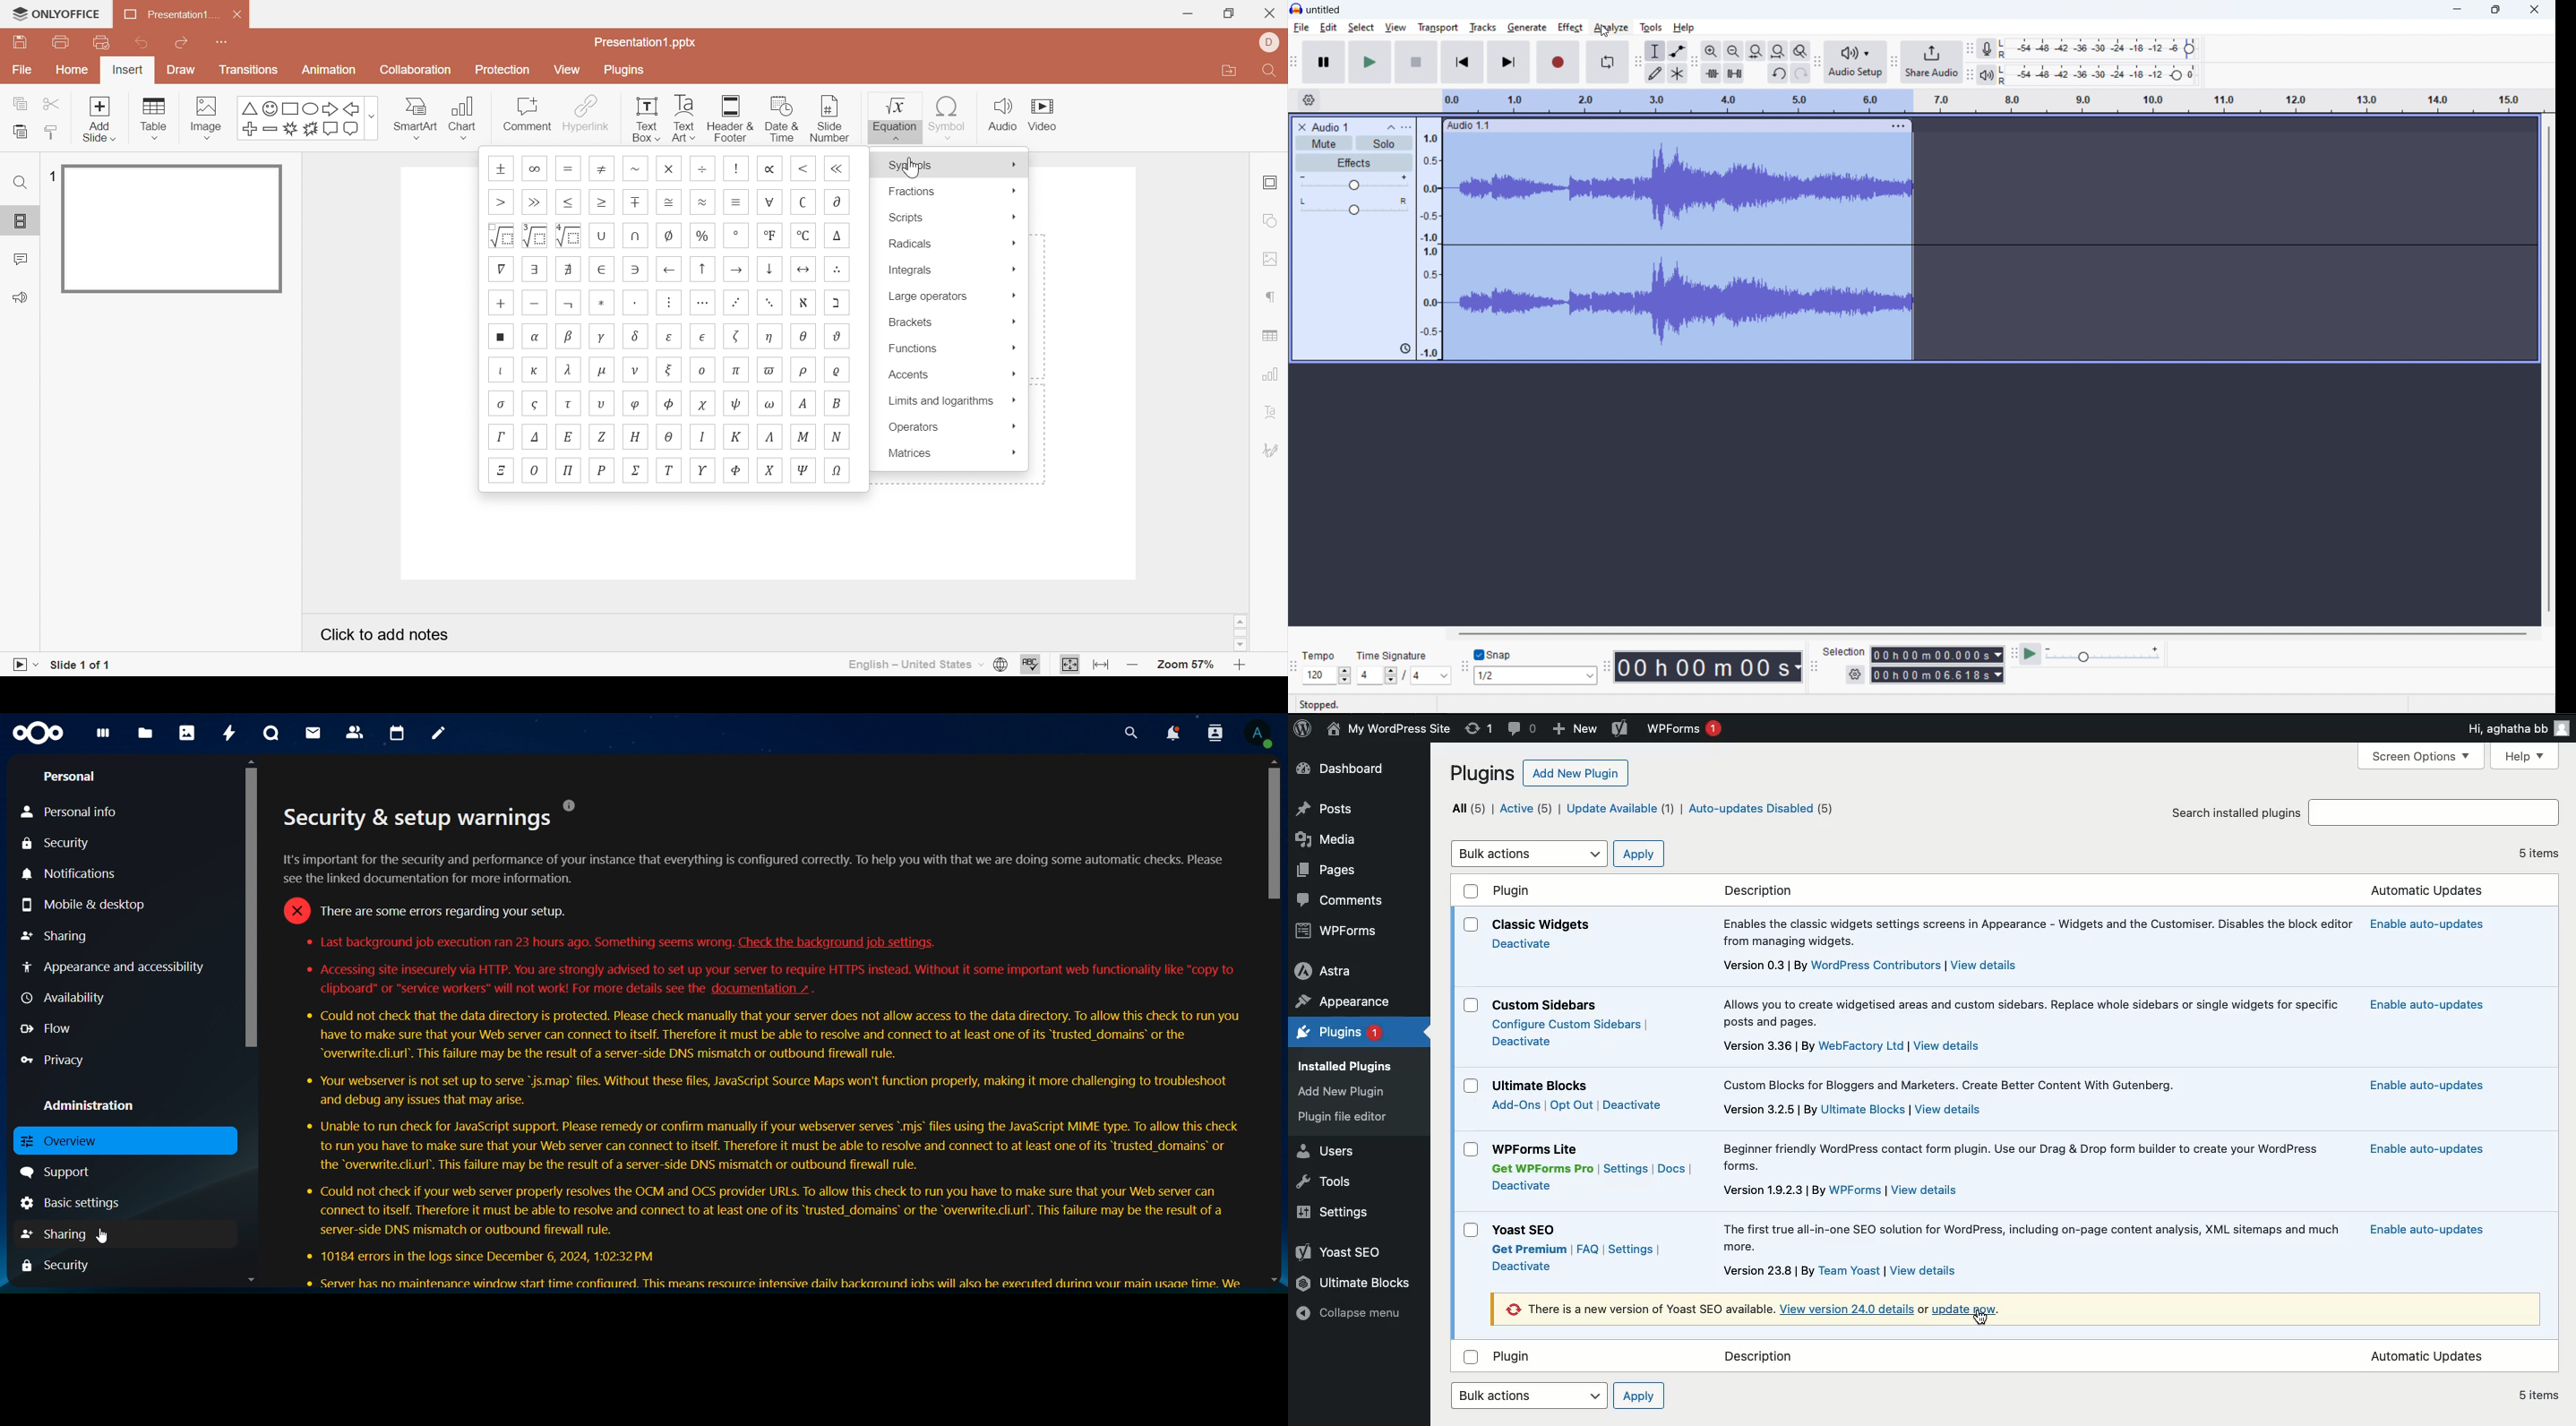 The height and width of the screenshot is (1428, 2576). What do you see at coordinates (1324, 143) in the screenshot?
I see `mute` at bounding box center [1324, 143].